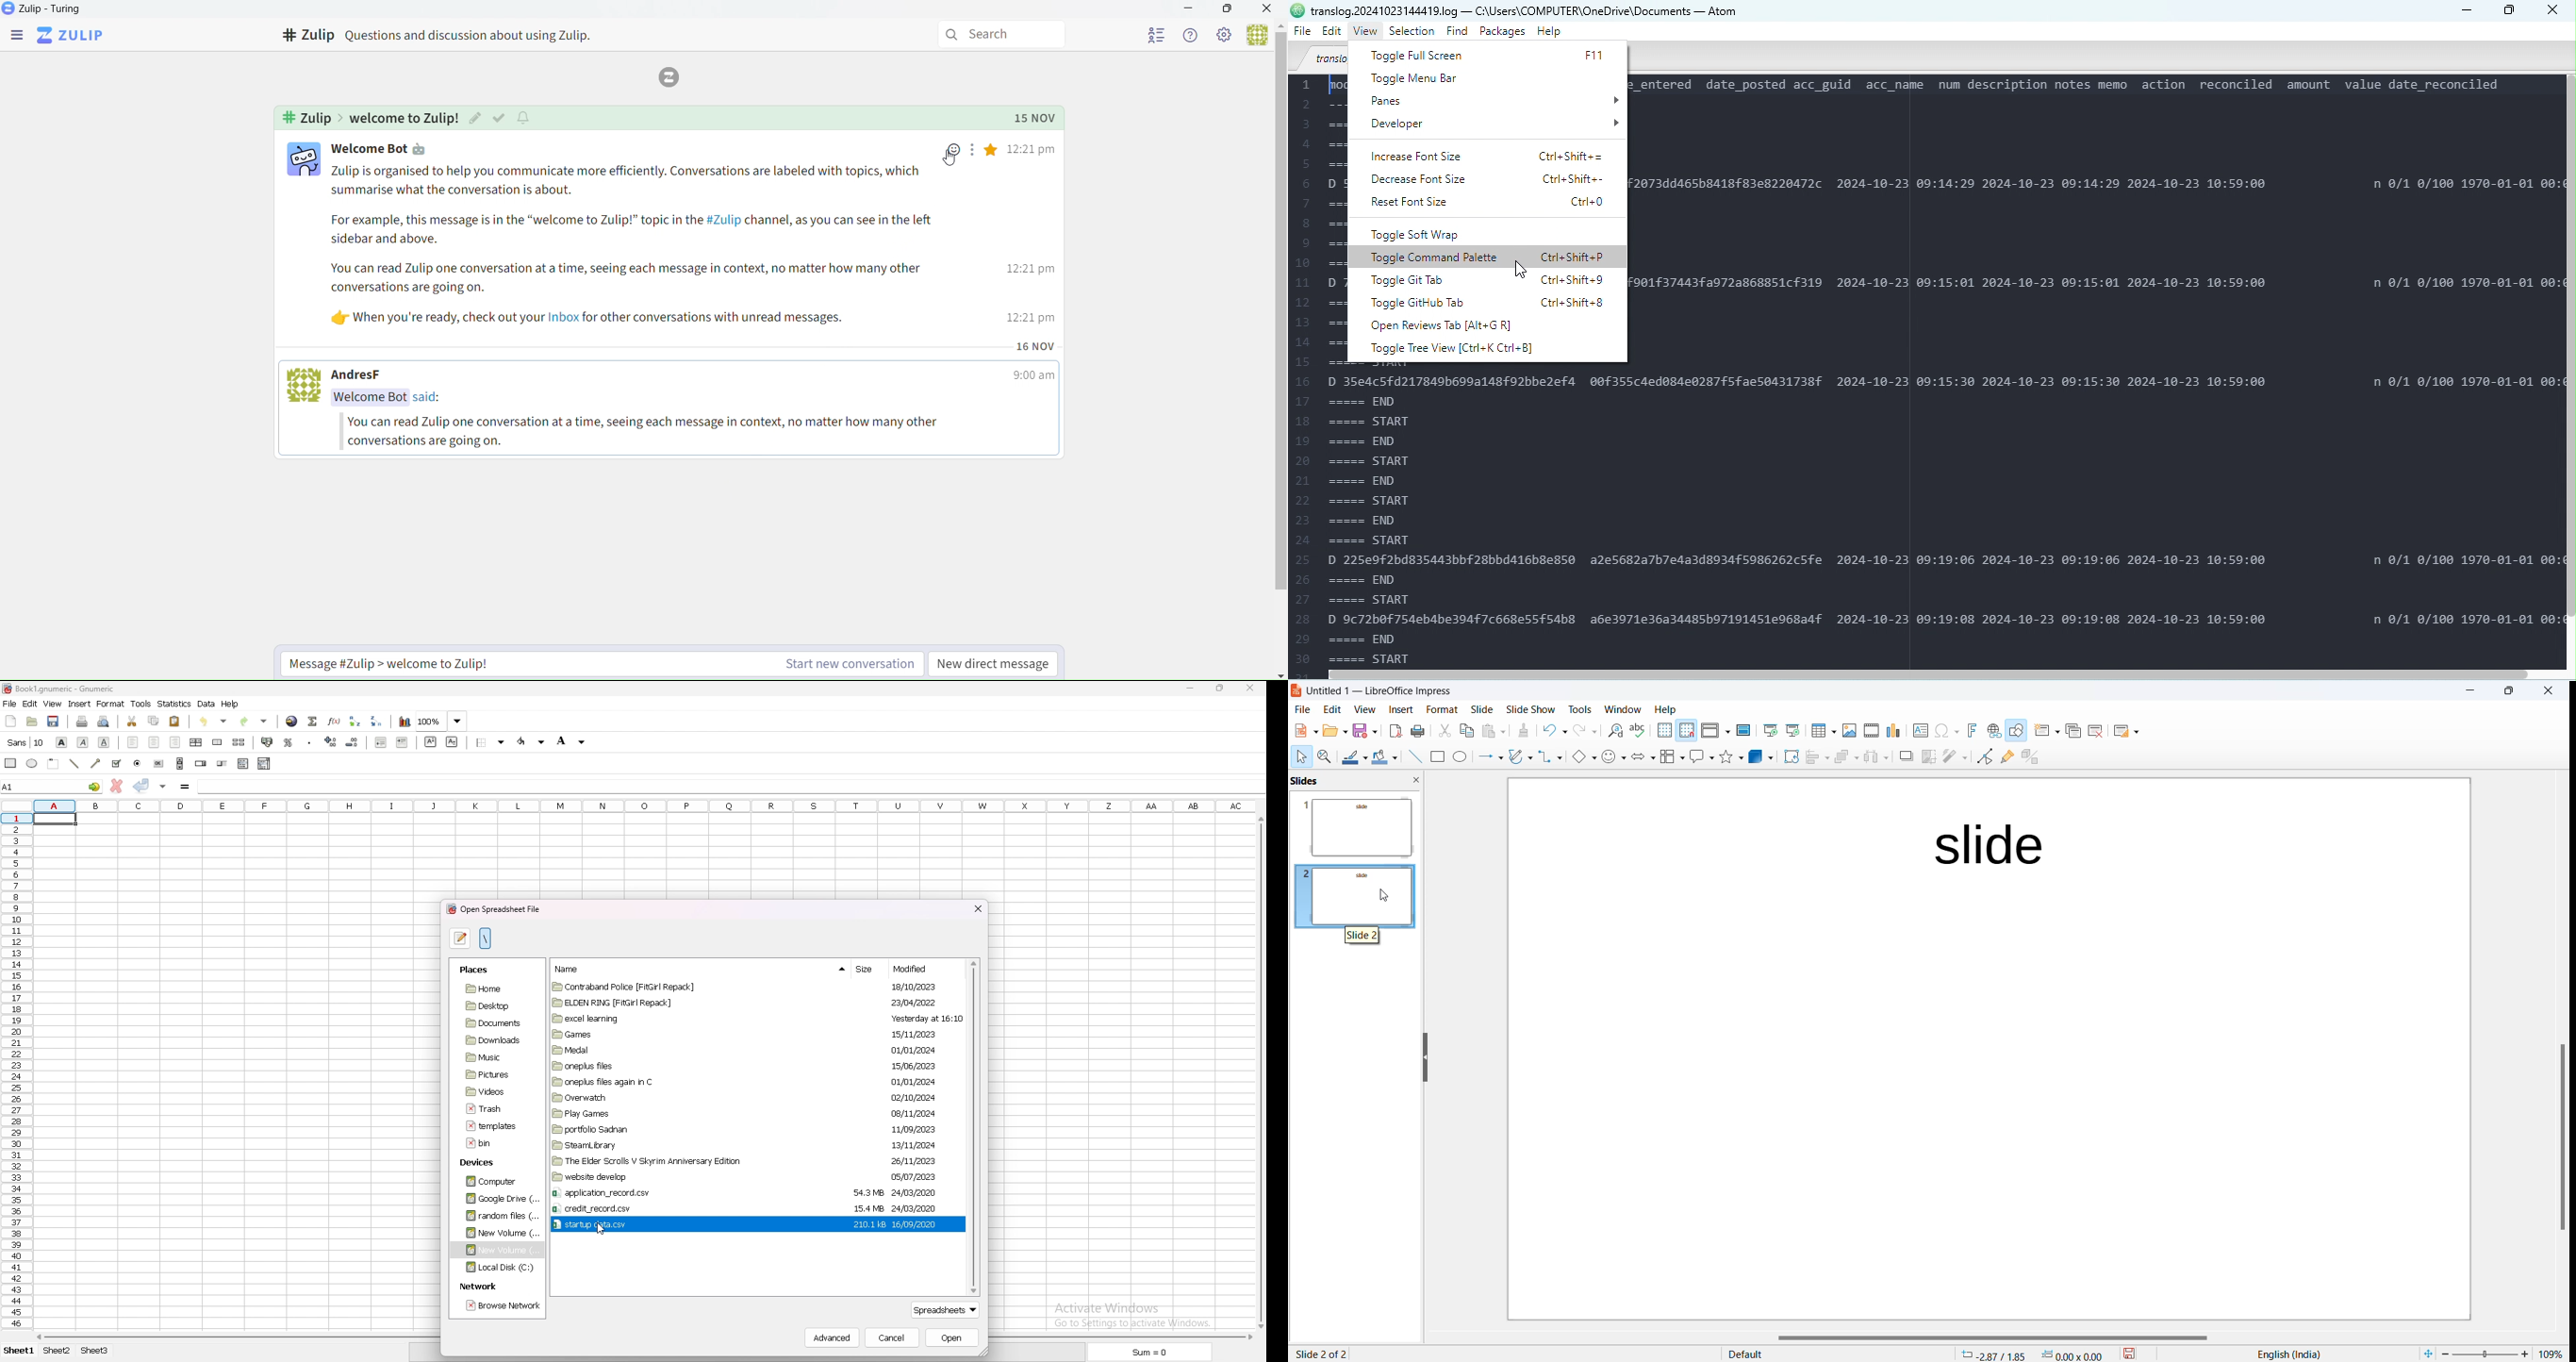  I want to click on New file, so click(1303, 730).